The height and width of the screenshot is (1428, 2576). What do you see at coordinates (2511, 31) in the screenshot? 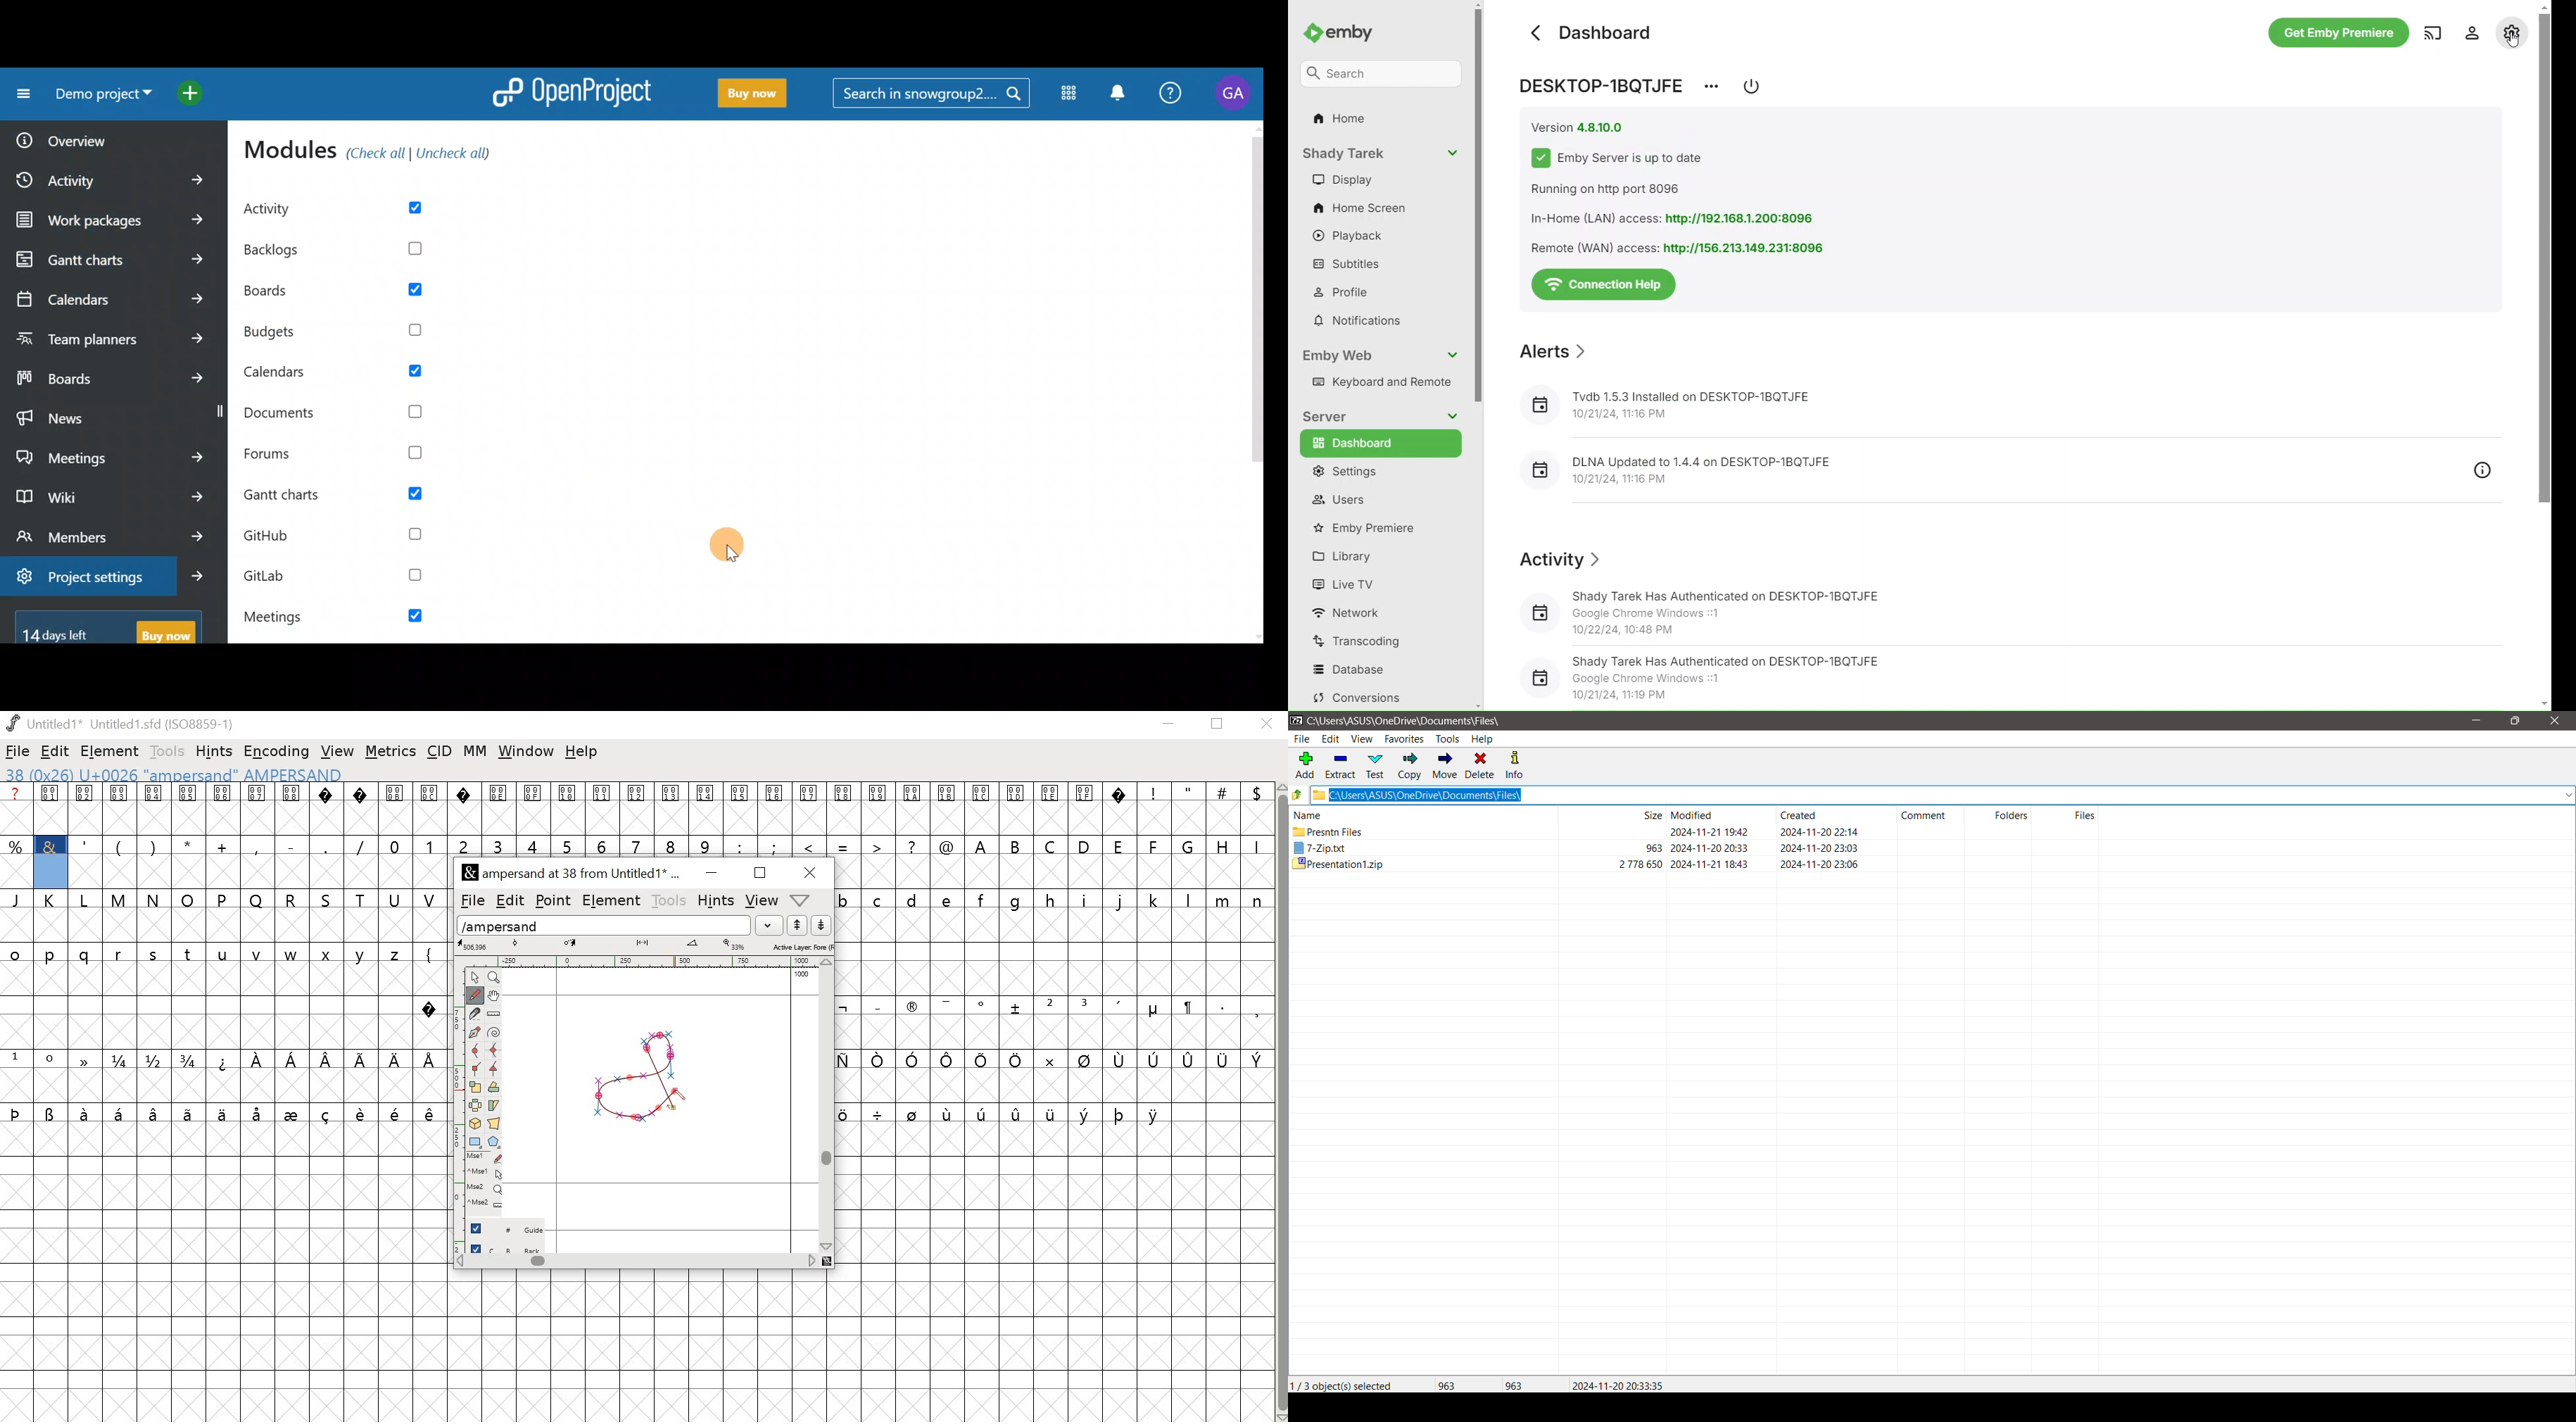
I see `settings` at bounding box center [2511, 31].